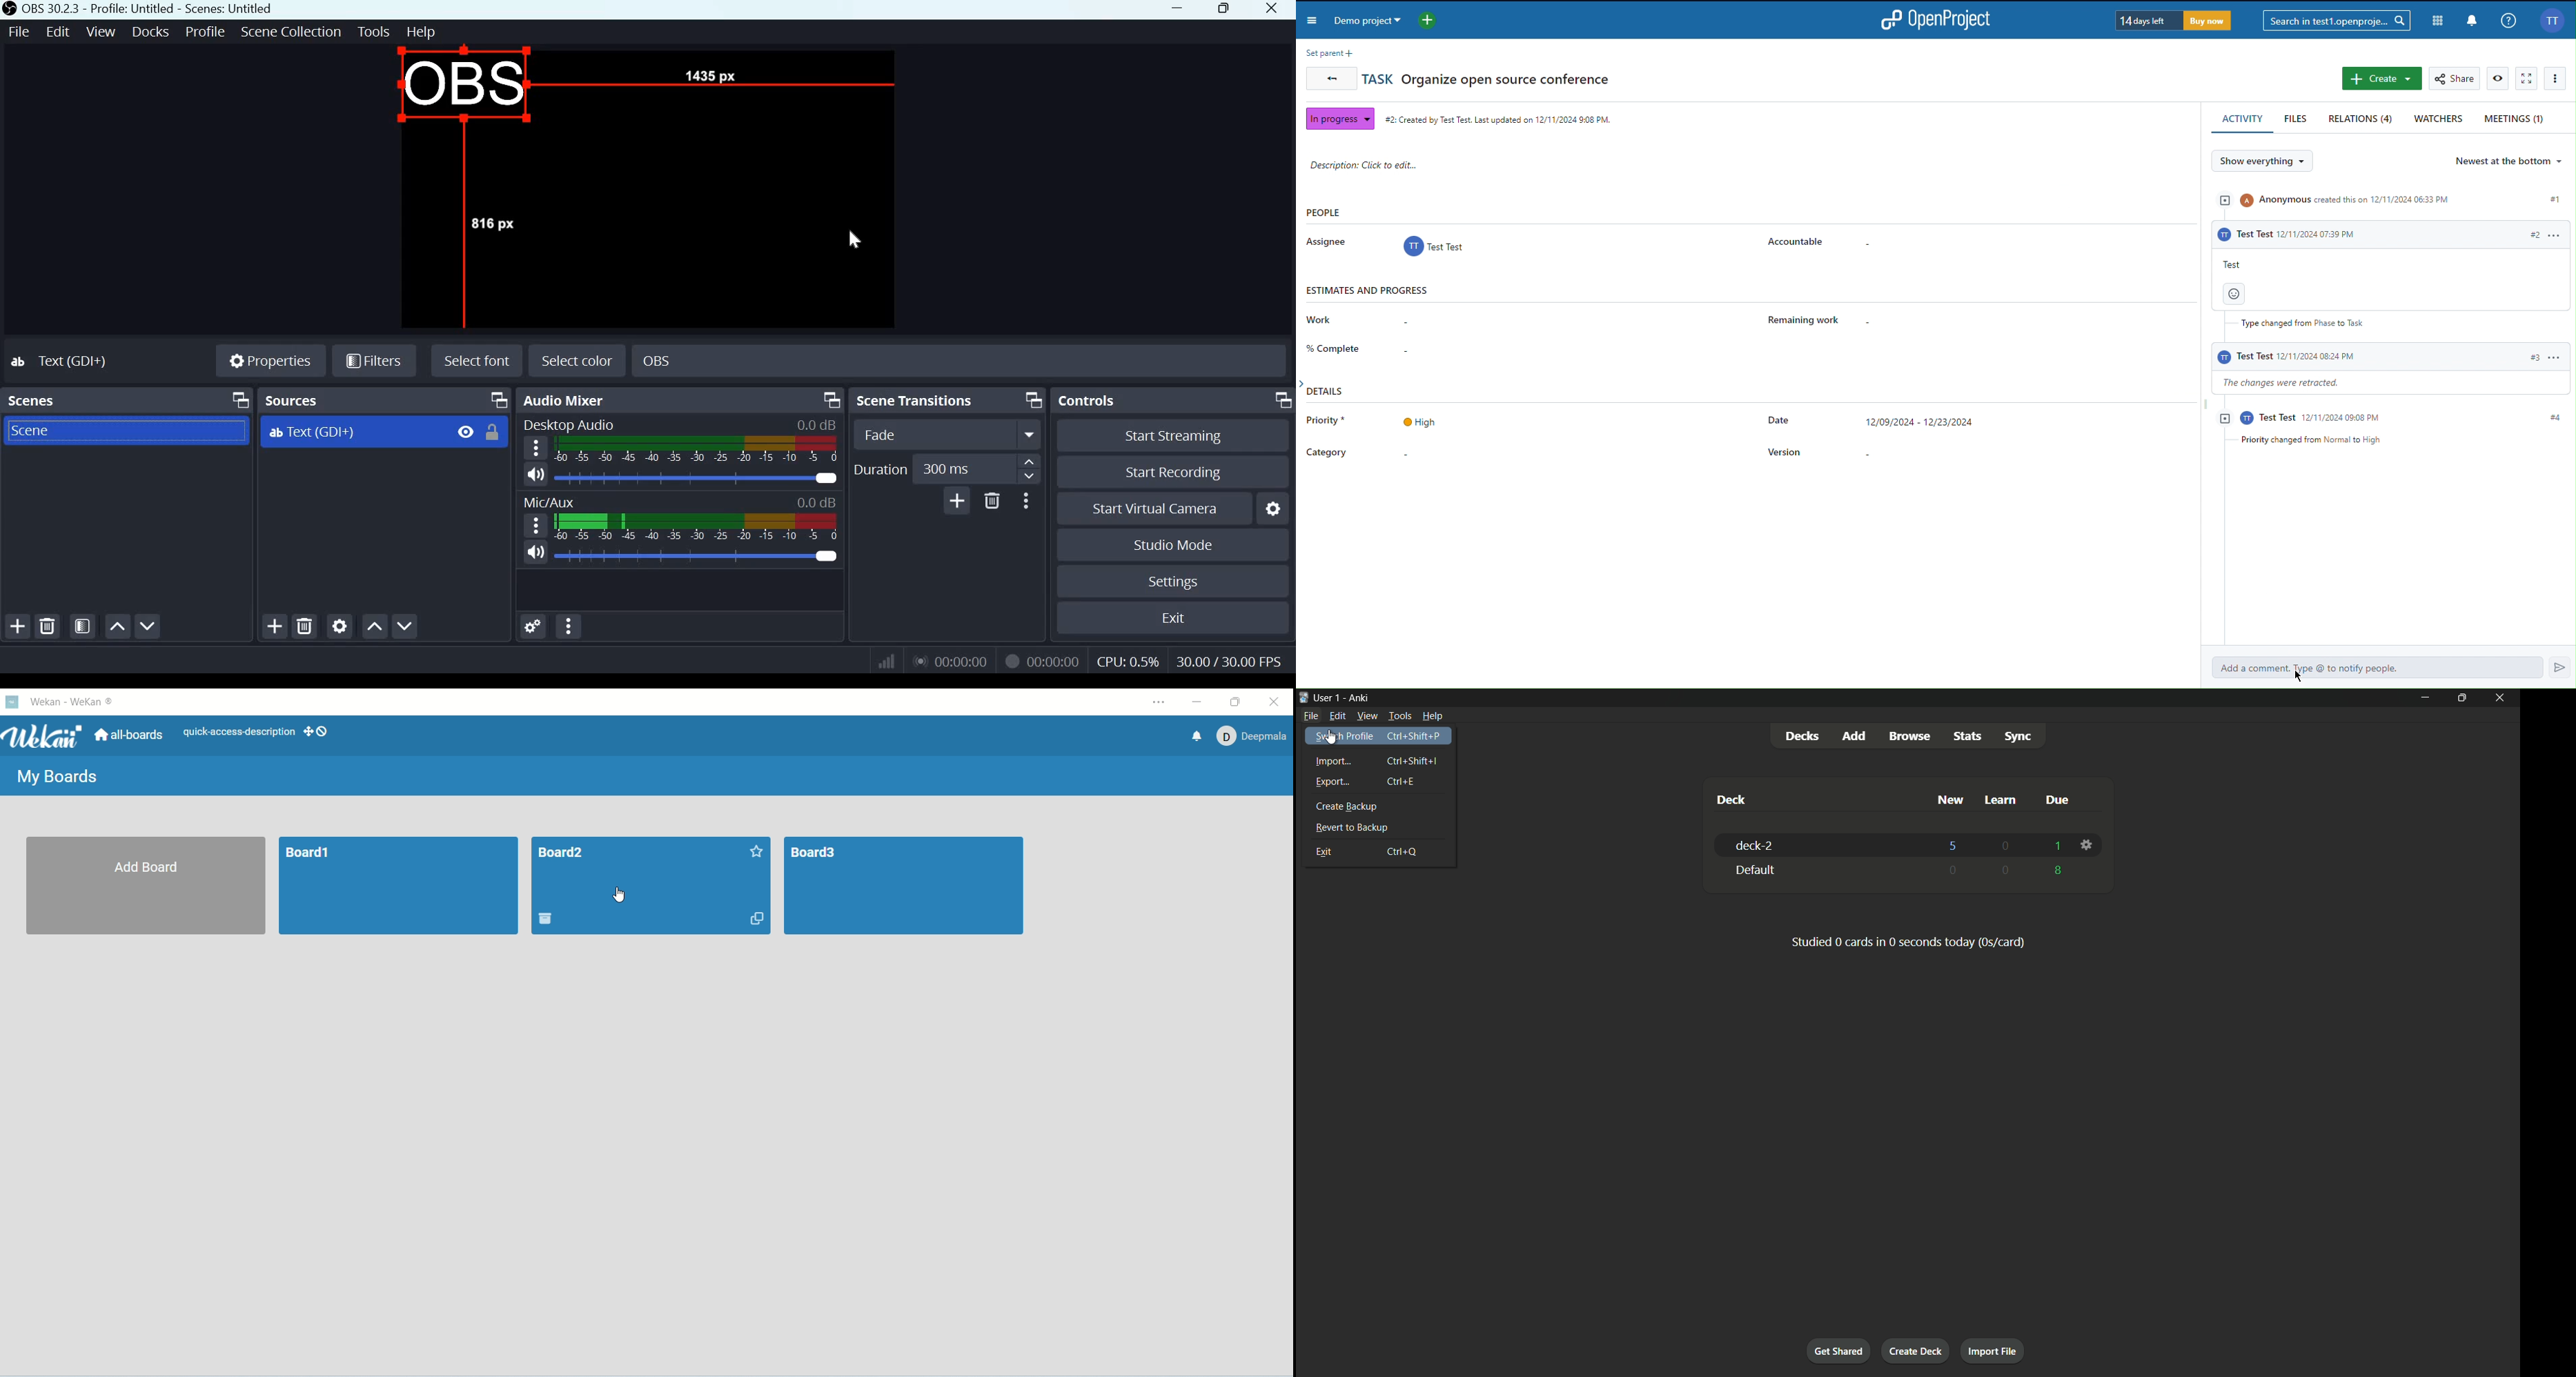 The width and height of the screenshot is (2576, 1400). I want to click on 5, so click(1955, 844).